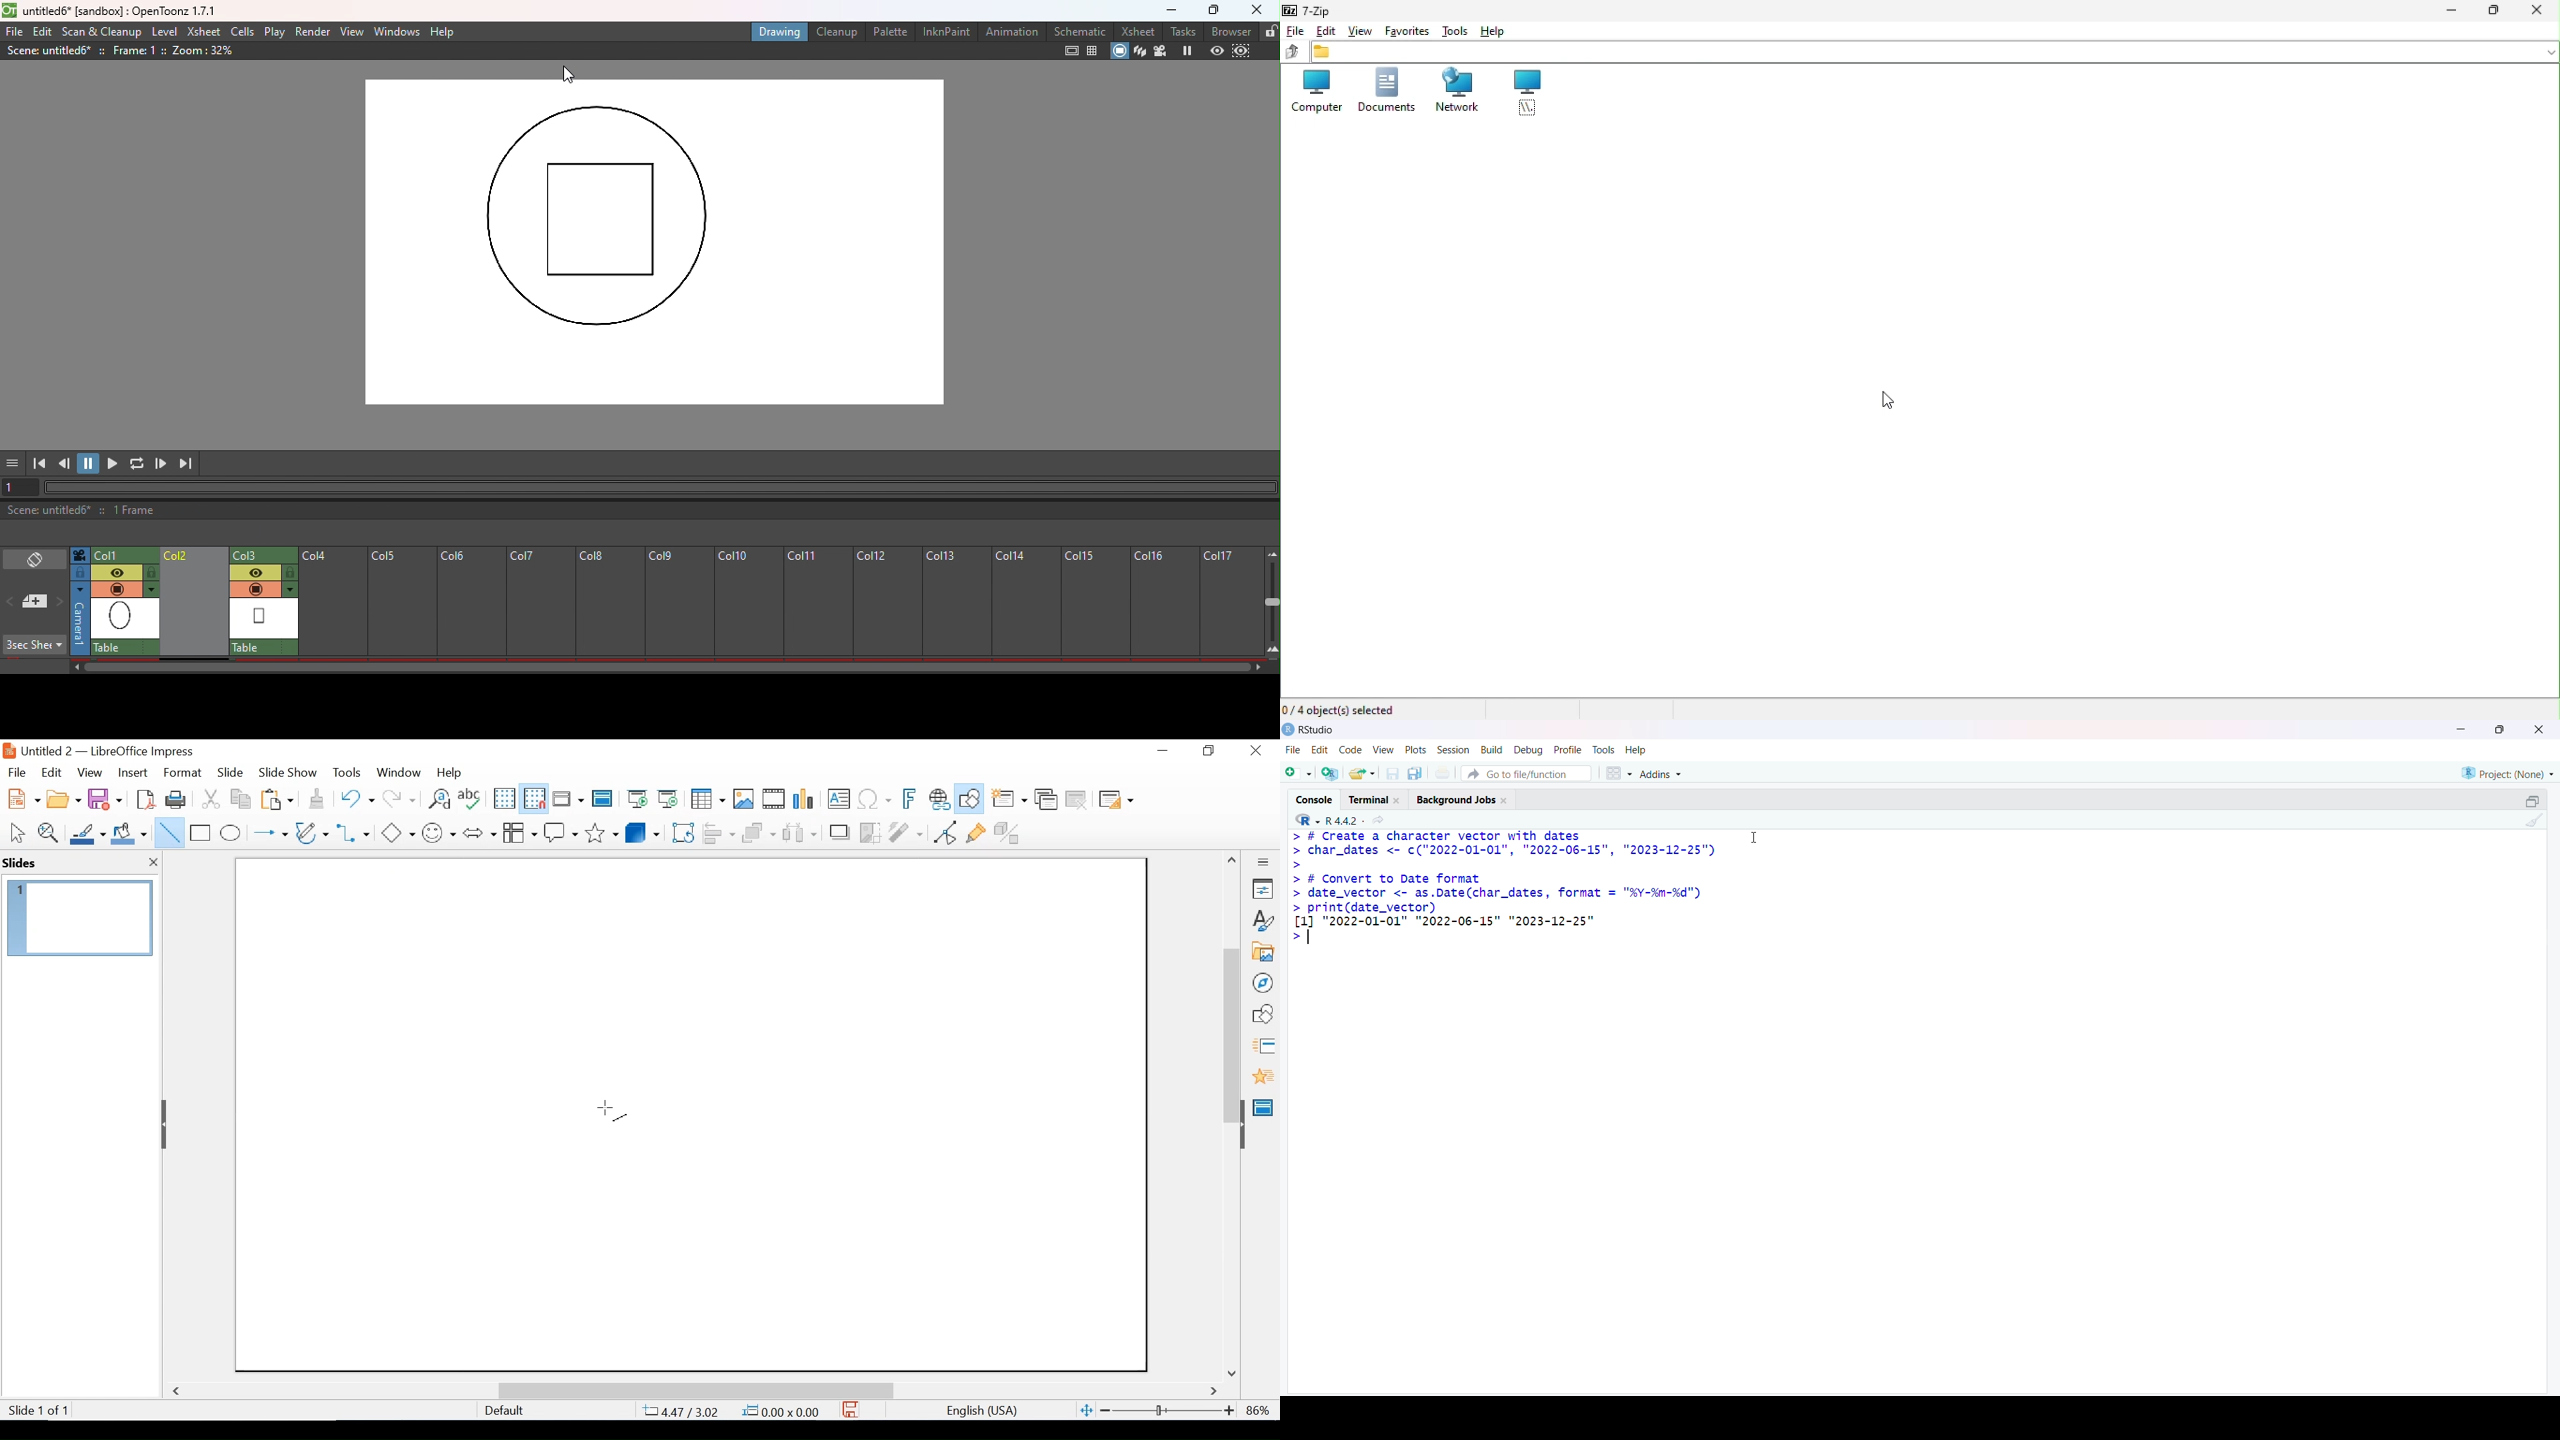 Image resolution: width=2576 pixels, height=1456 pixels. Describe the element at coordinates (1010, 831) in the screenshot. I see `Toggle Extrusion` at that location.